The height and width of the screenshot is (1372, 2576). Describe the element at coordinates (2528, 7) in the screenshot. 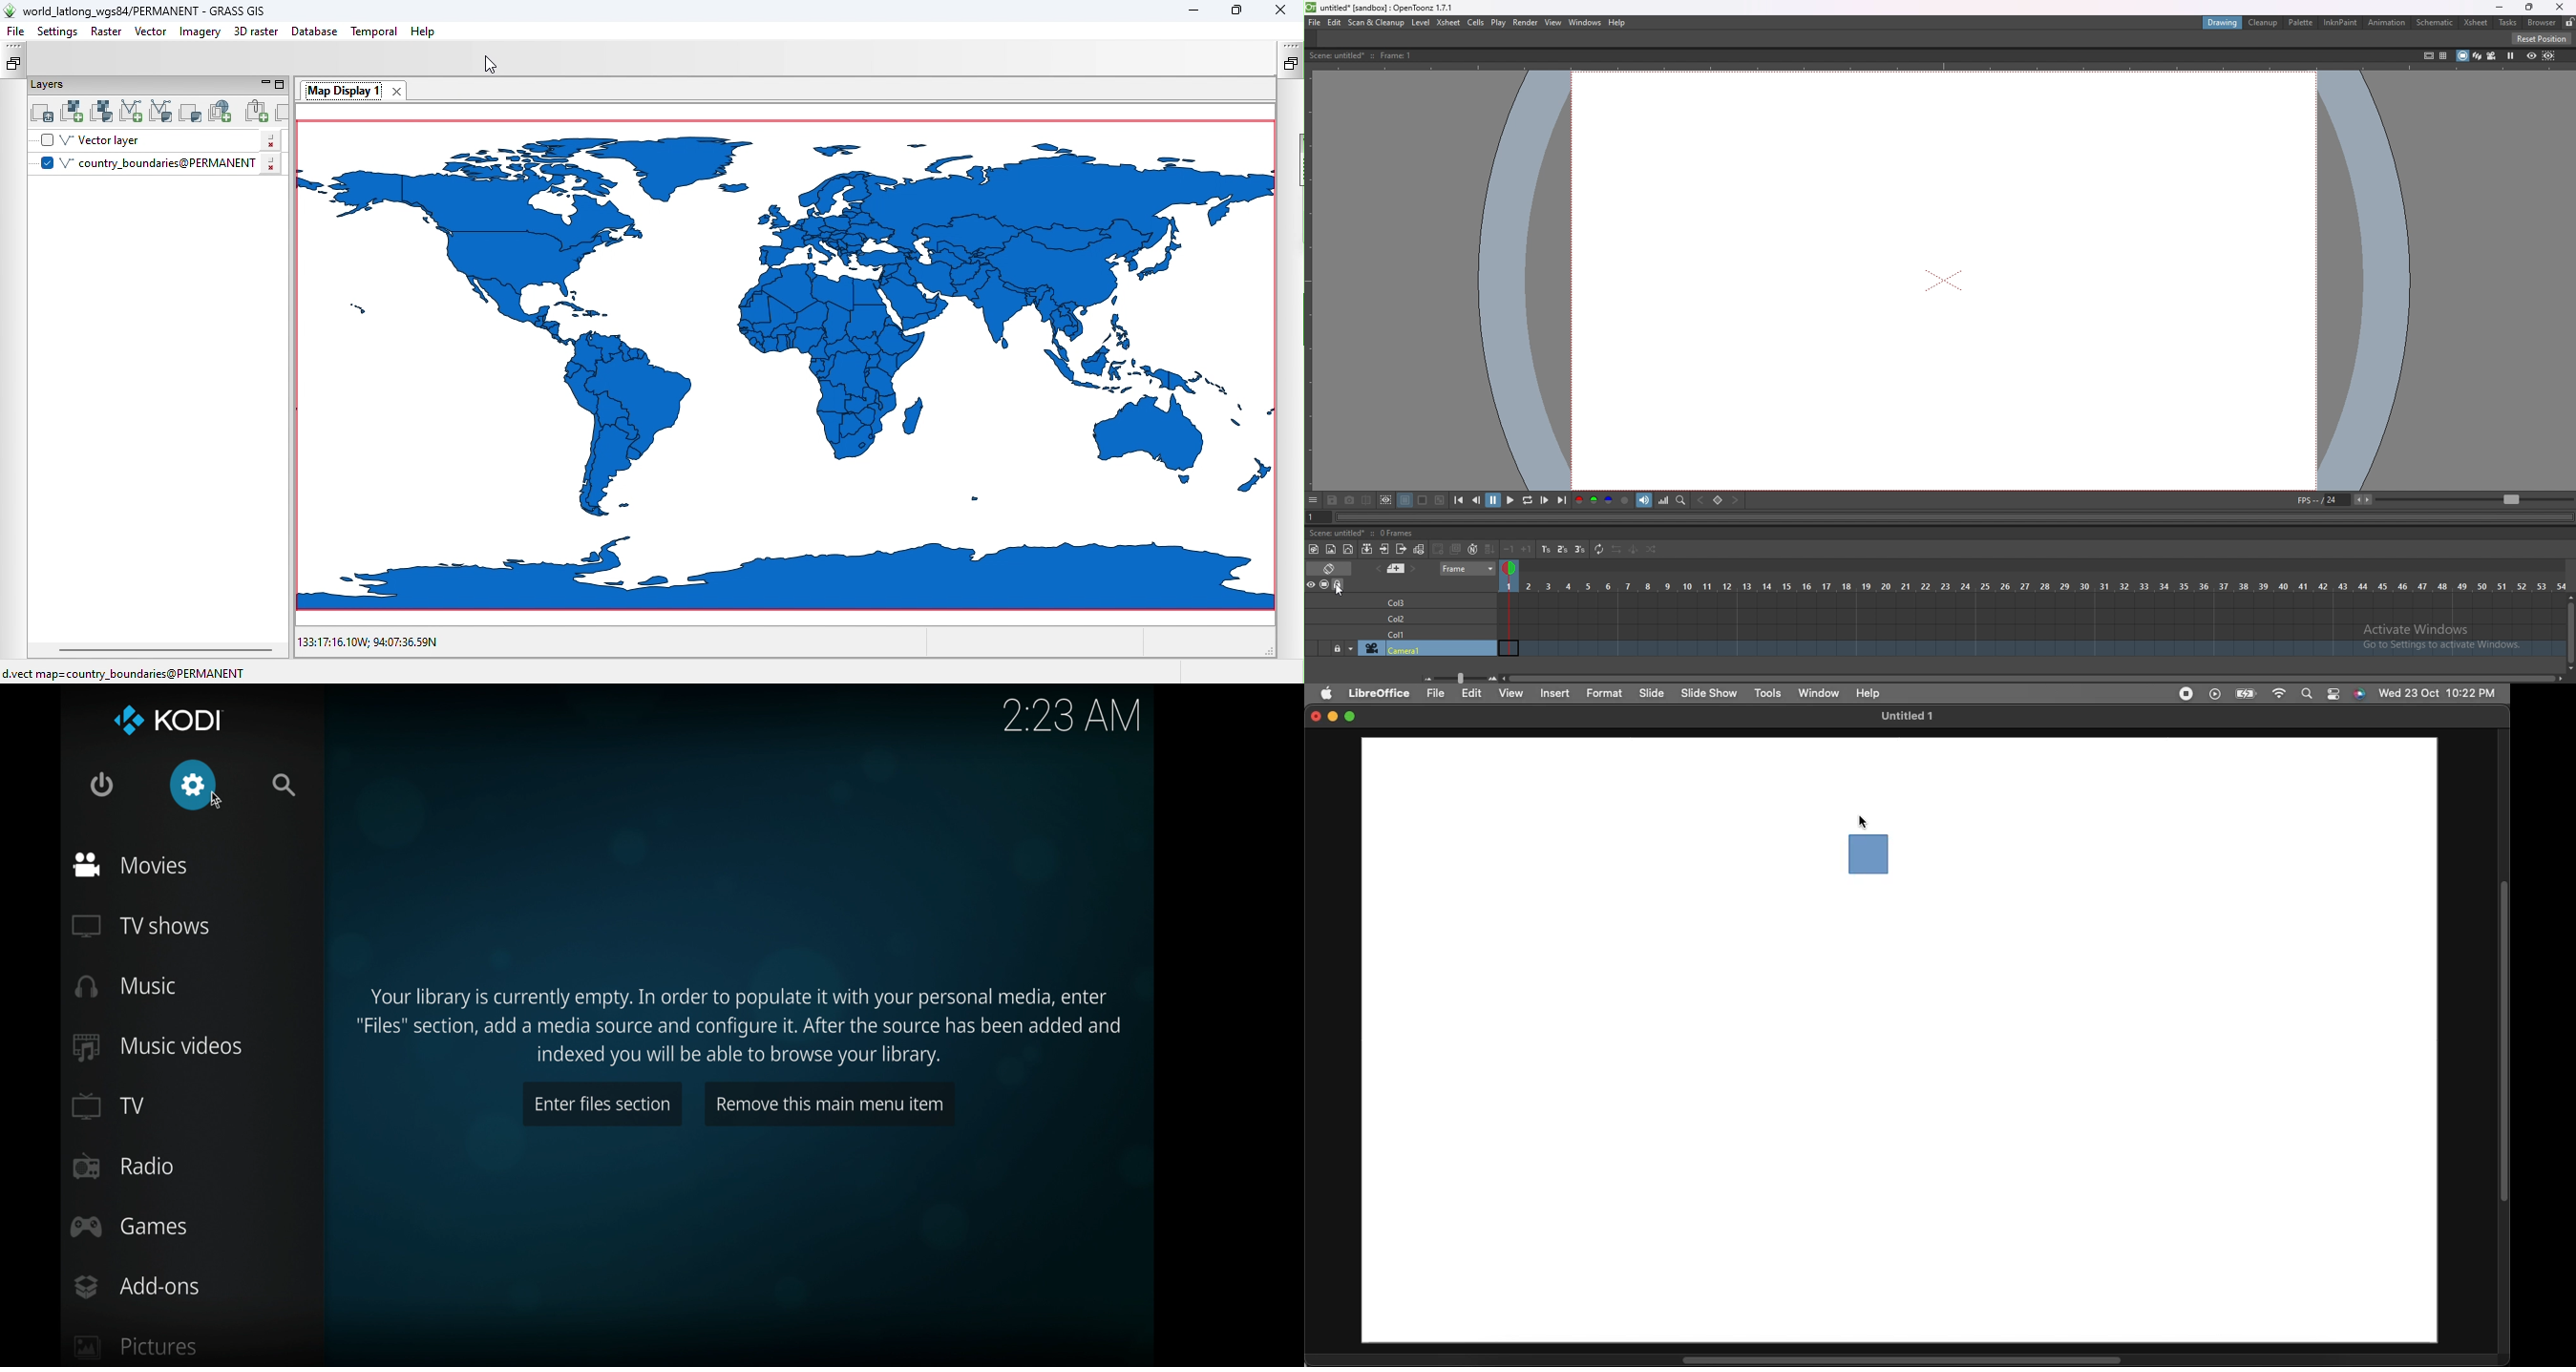

I see `resize` at that location.